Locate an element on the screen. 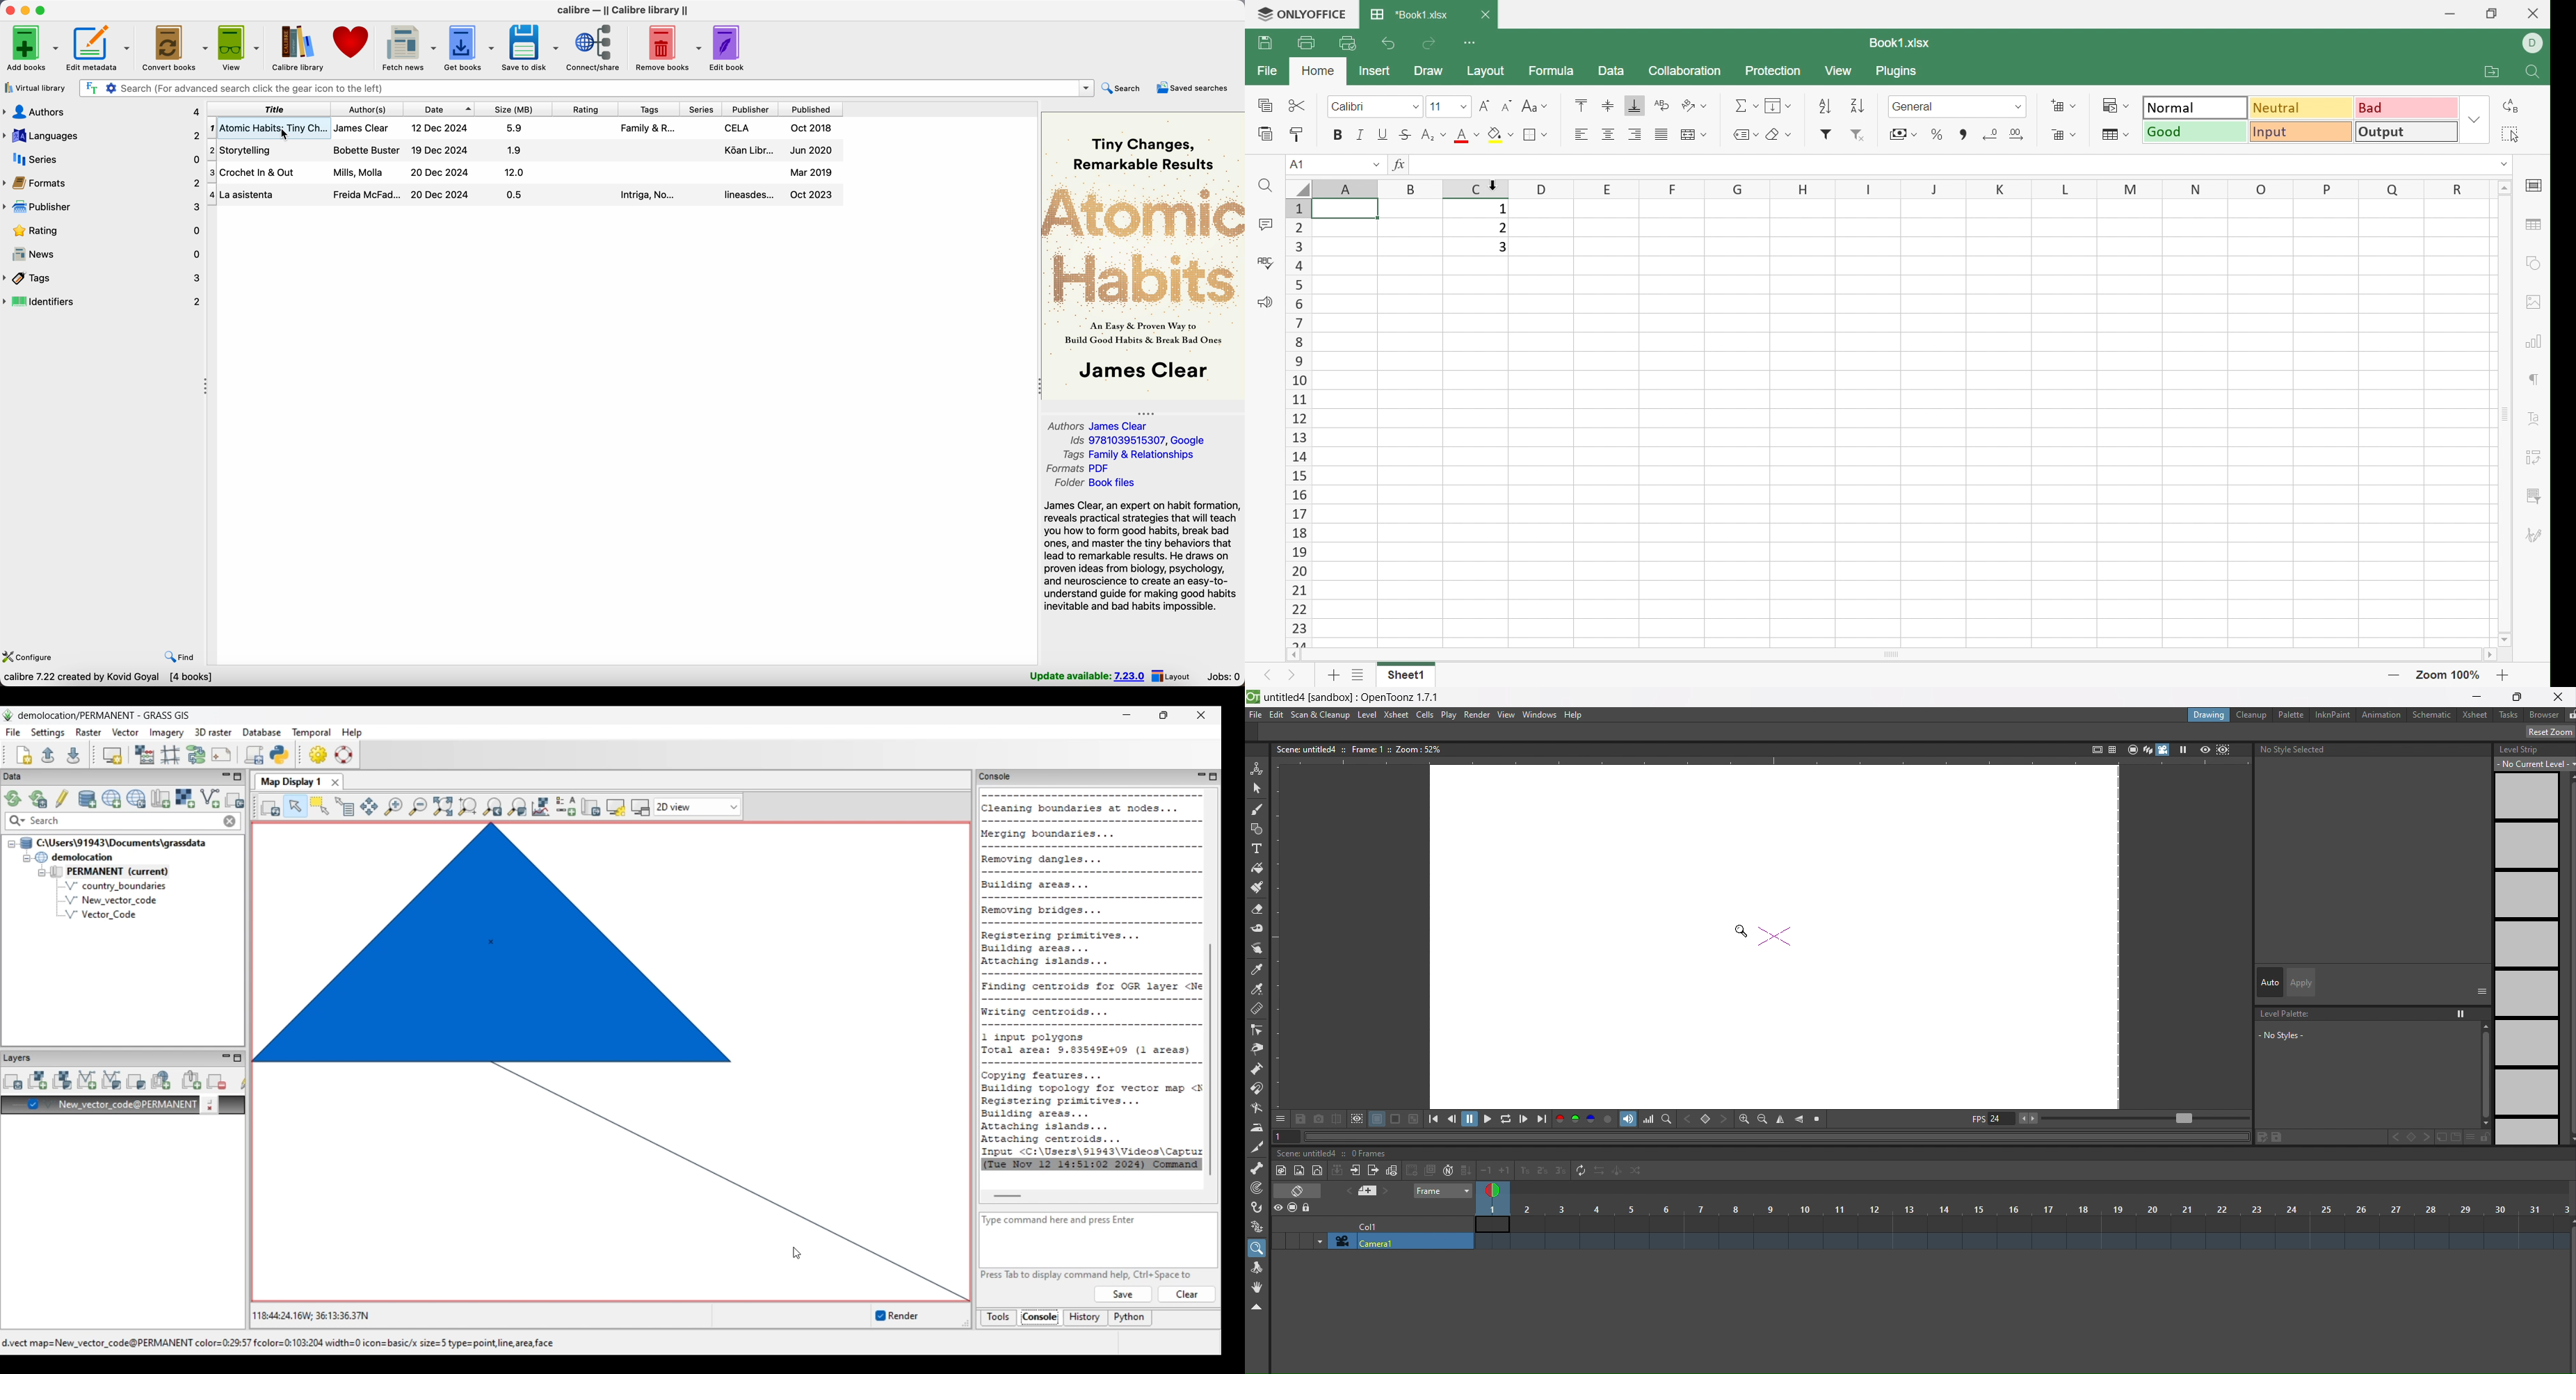  Wrap Text is located at coordinates (1659, 103).